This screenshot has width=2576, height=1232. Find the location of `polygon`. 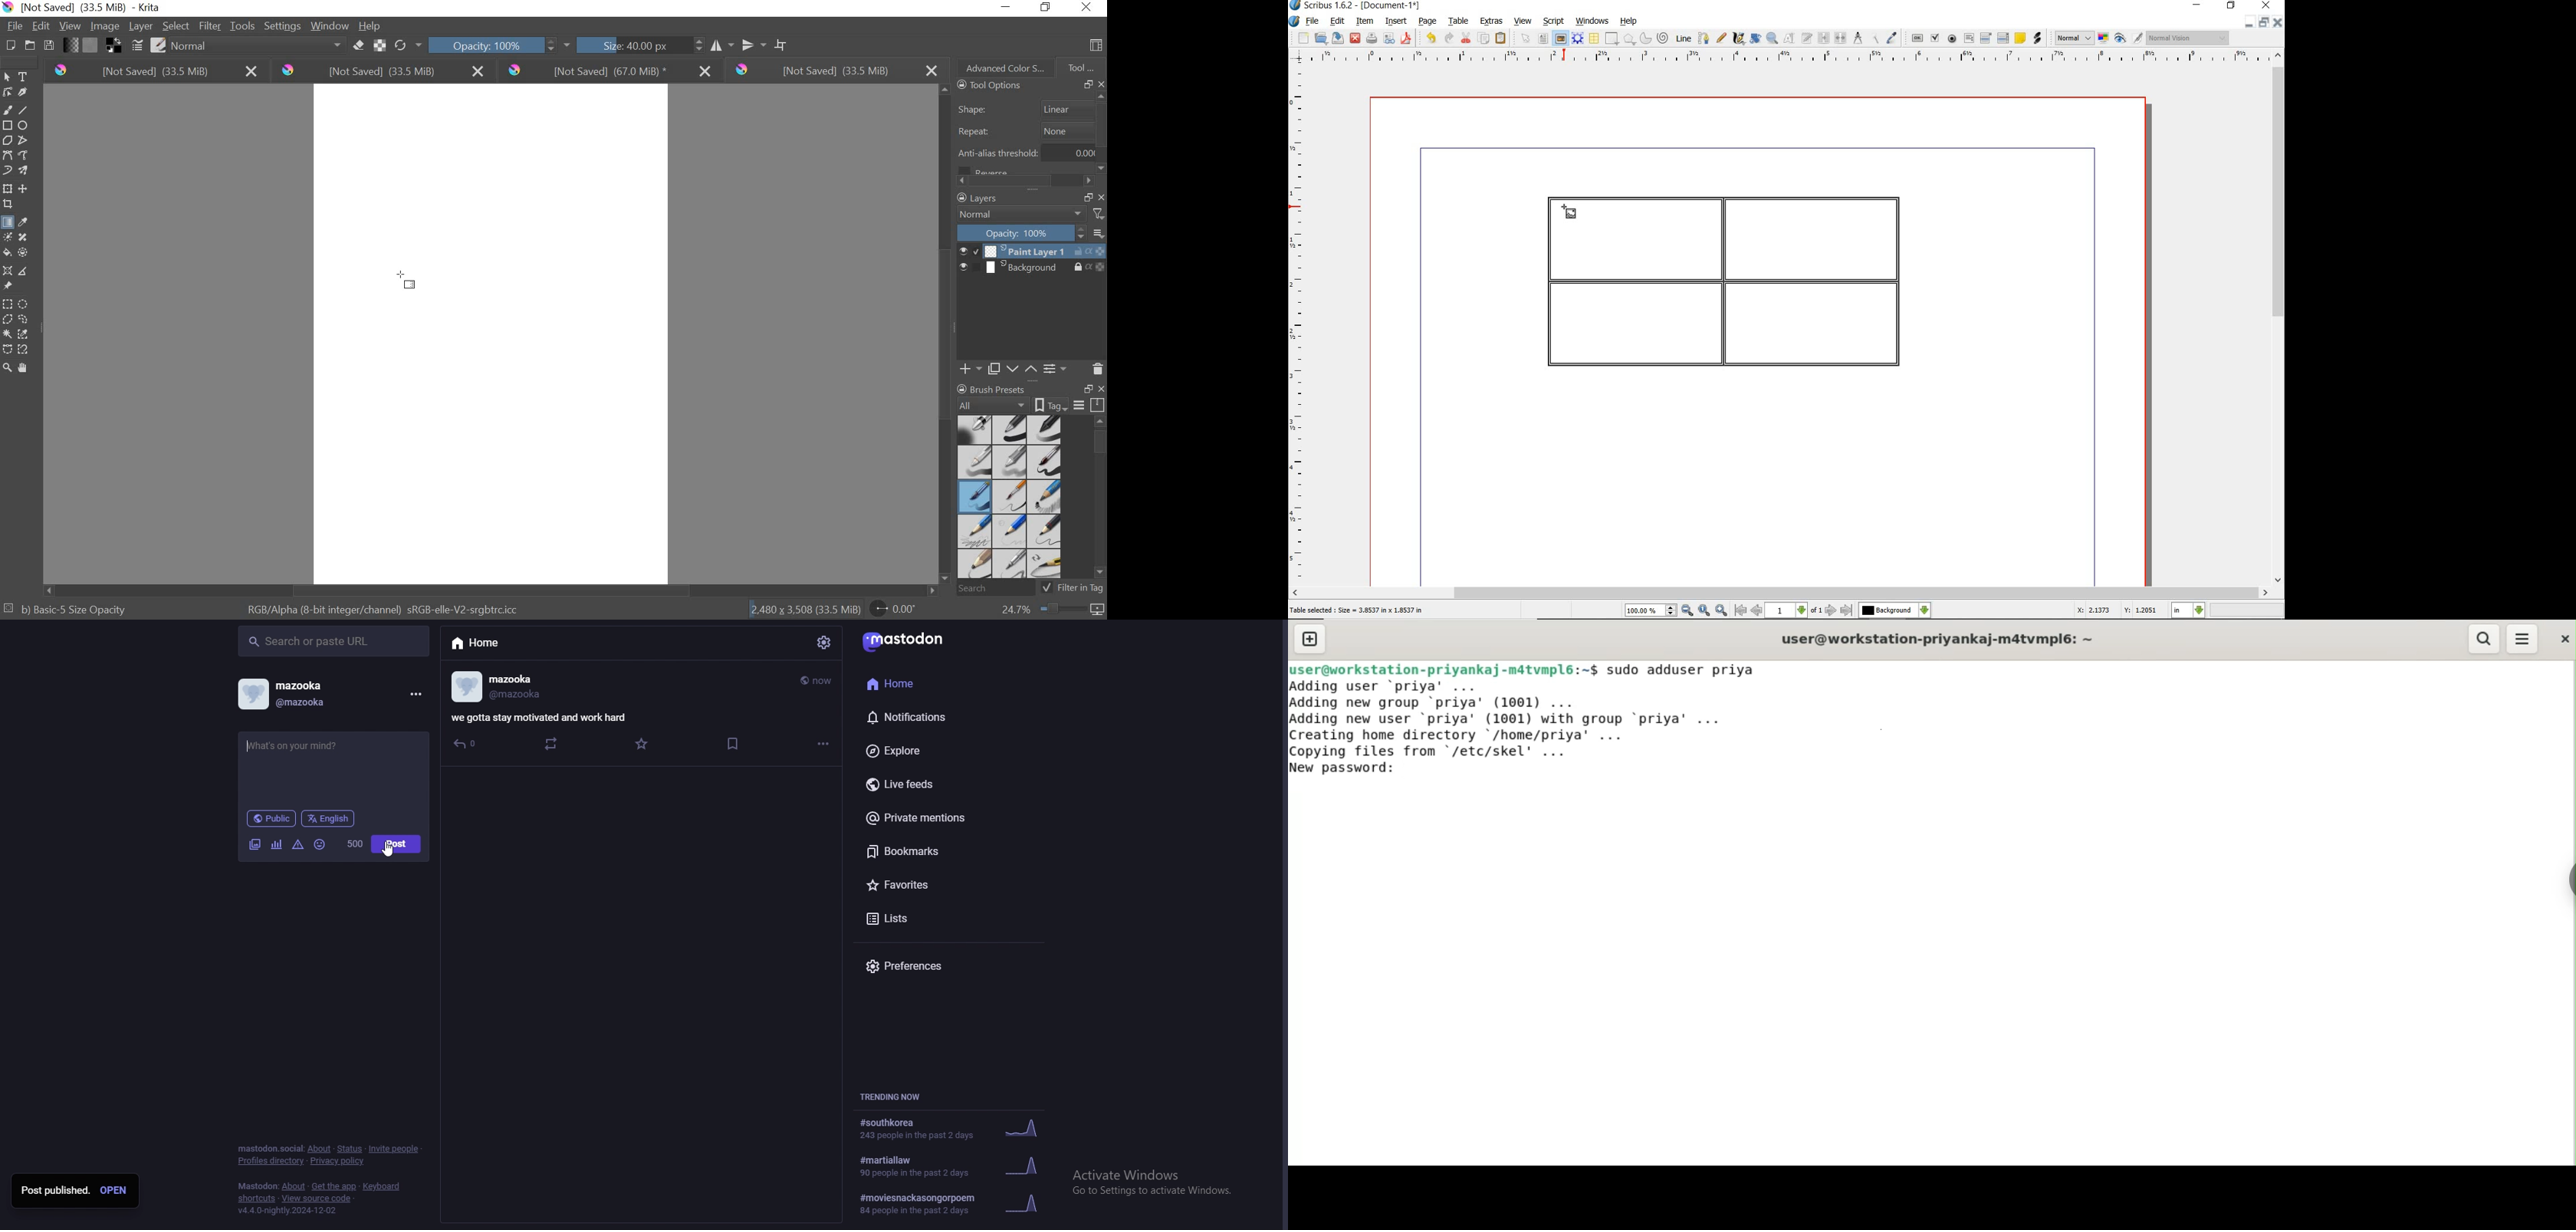

polygon is located at coordinates (8, 140).